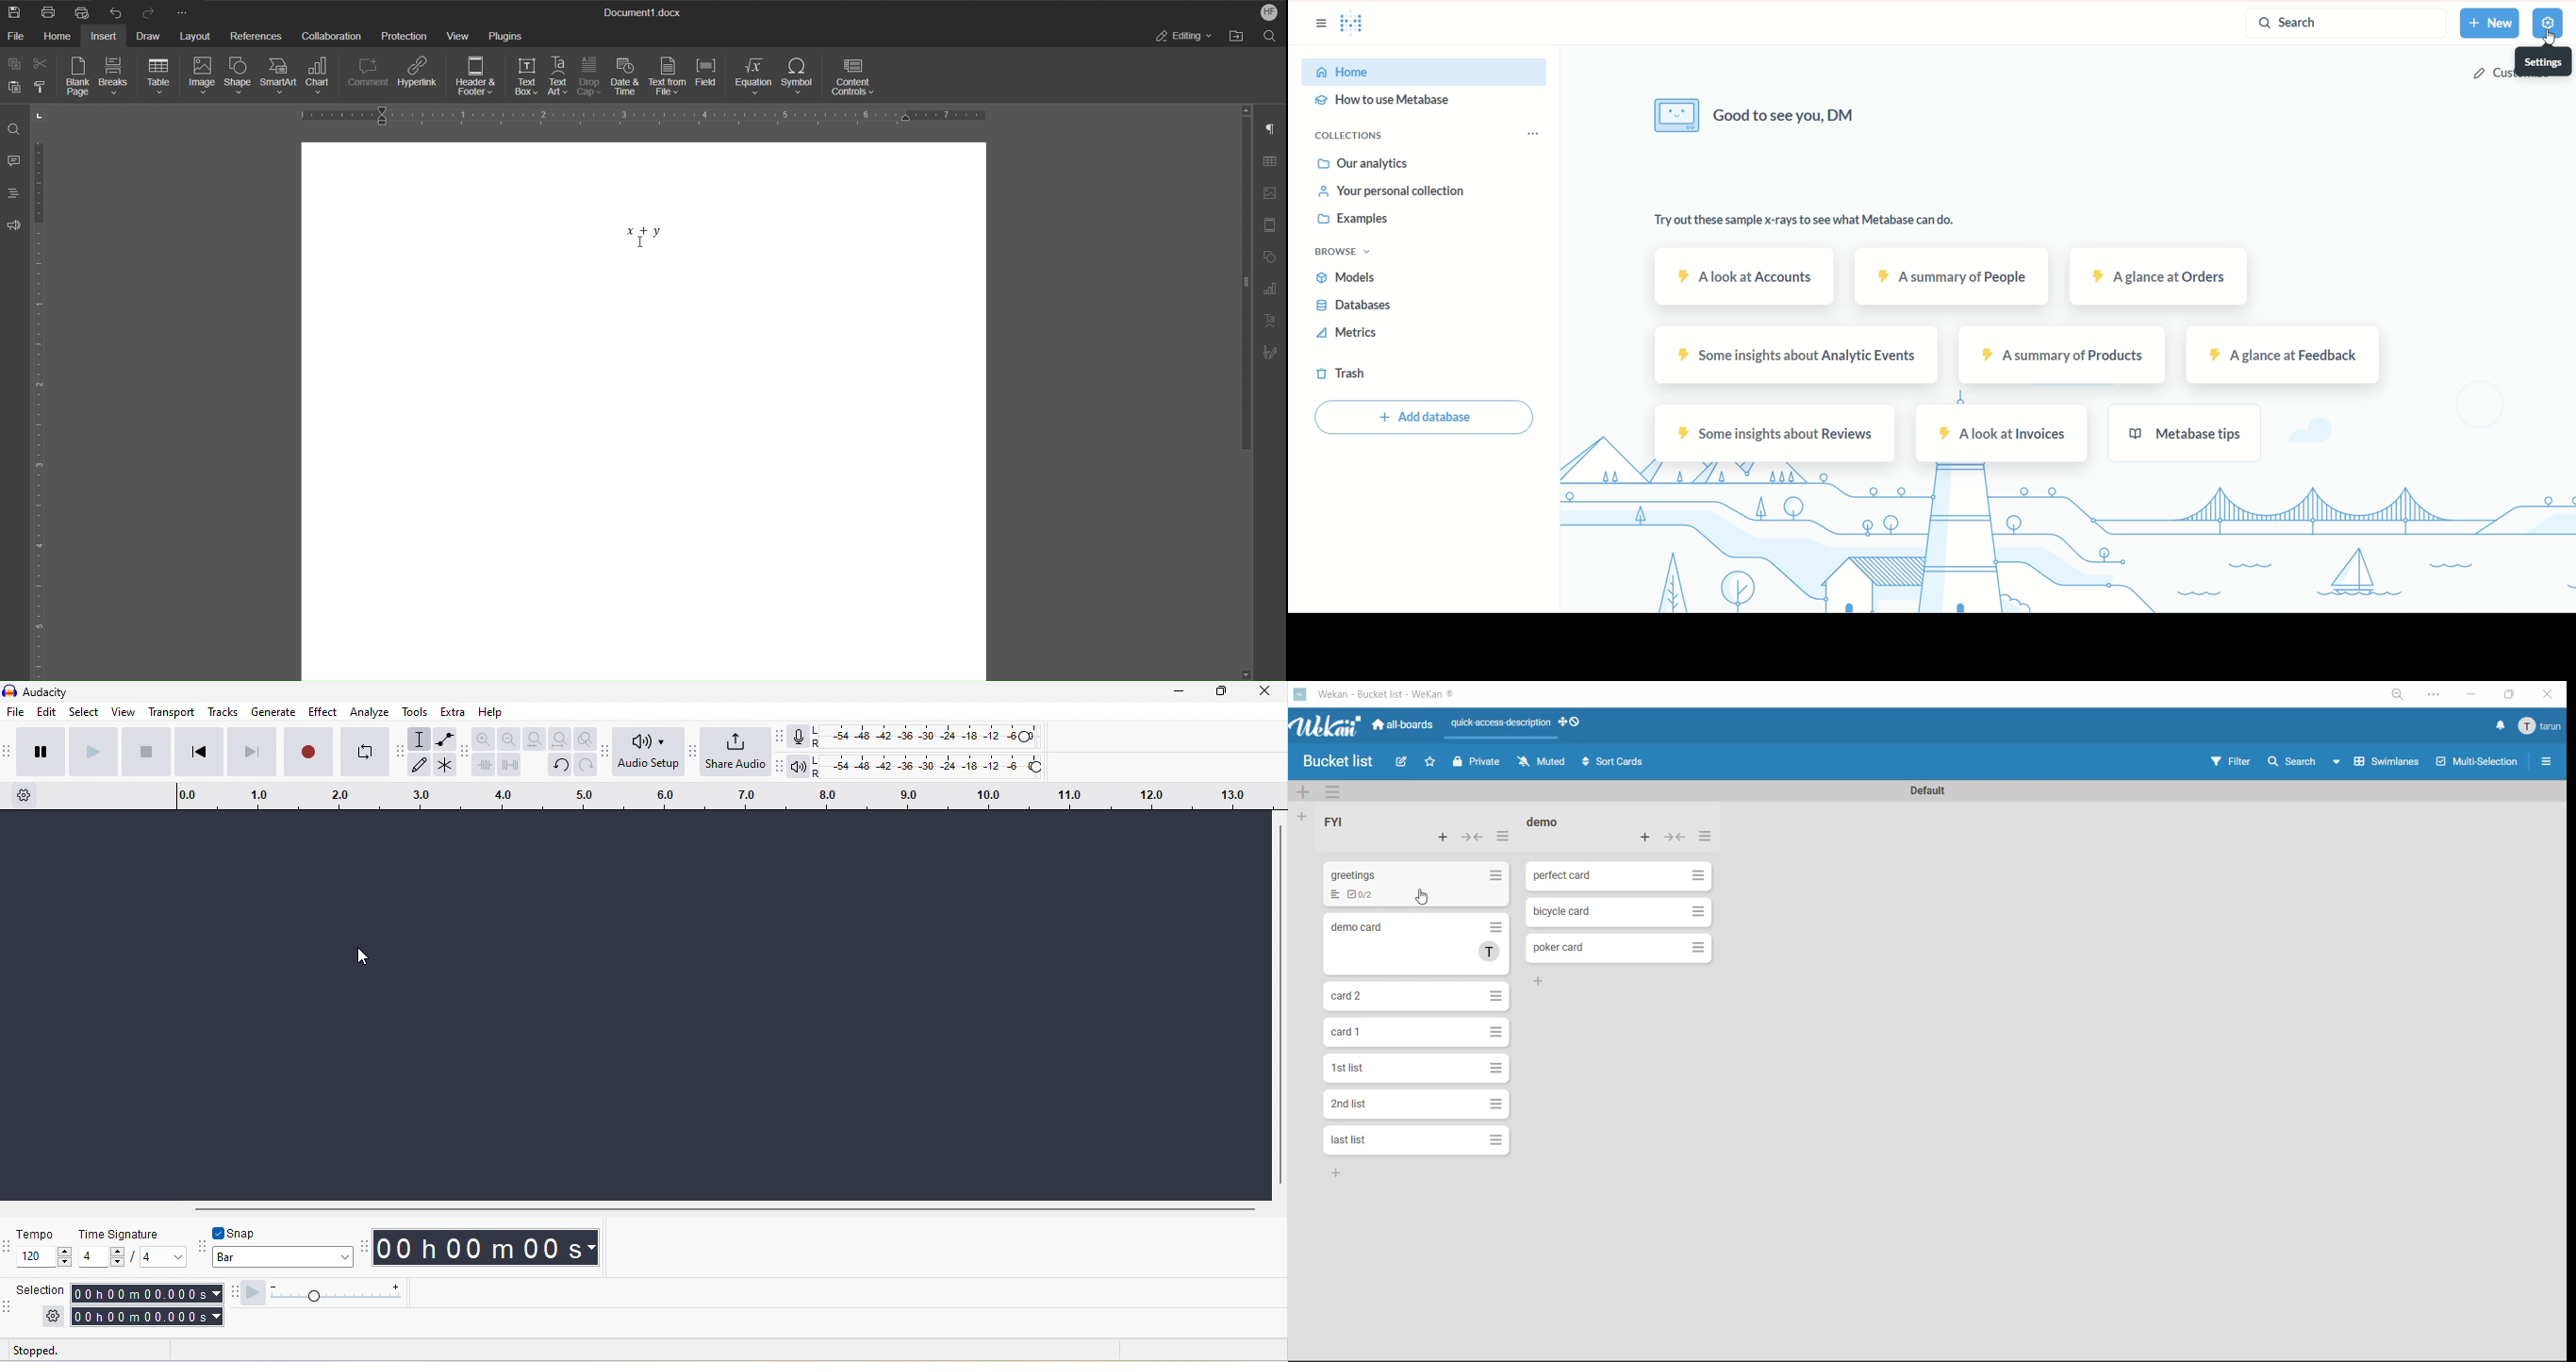  I want to click on selection start time, so click(146, 1294).